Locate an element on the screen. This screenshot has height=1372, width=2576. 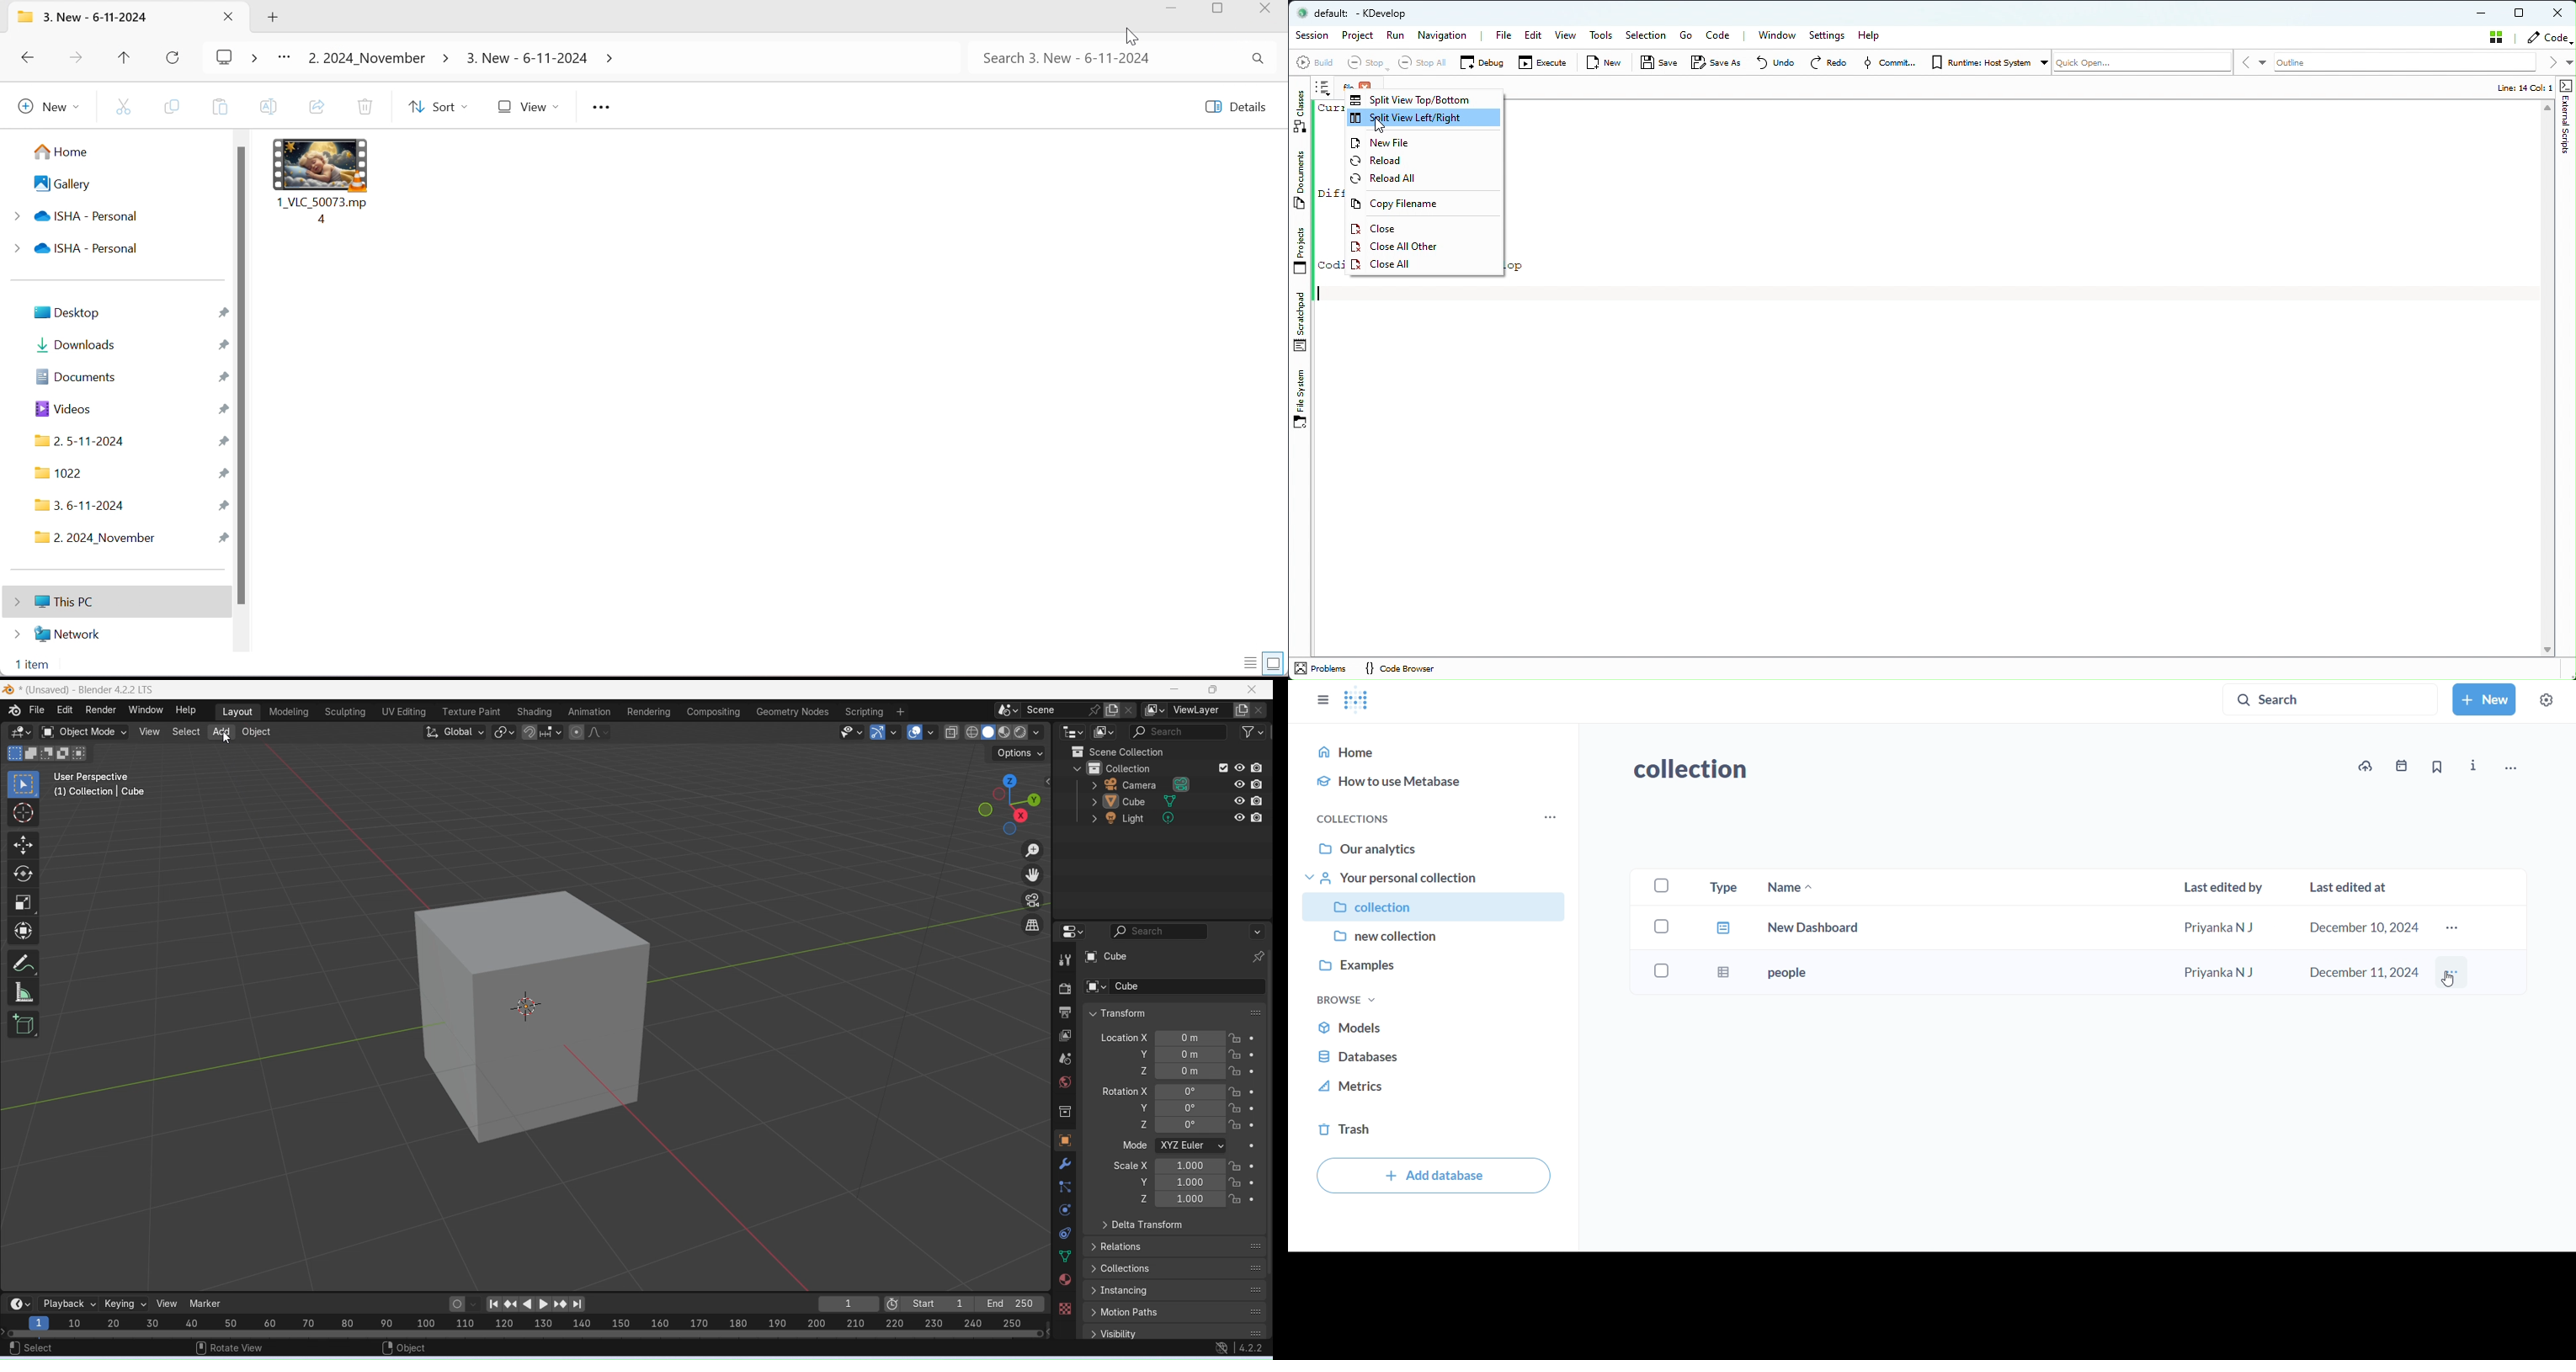
Move the view is located at coordinates (1035, 876).